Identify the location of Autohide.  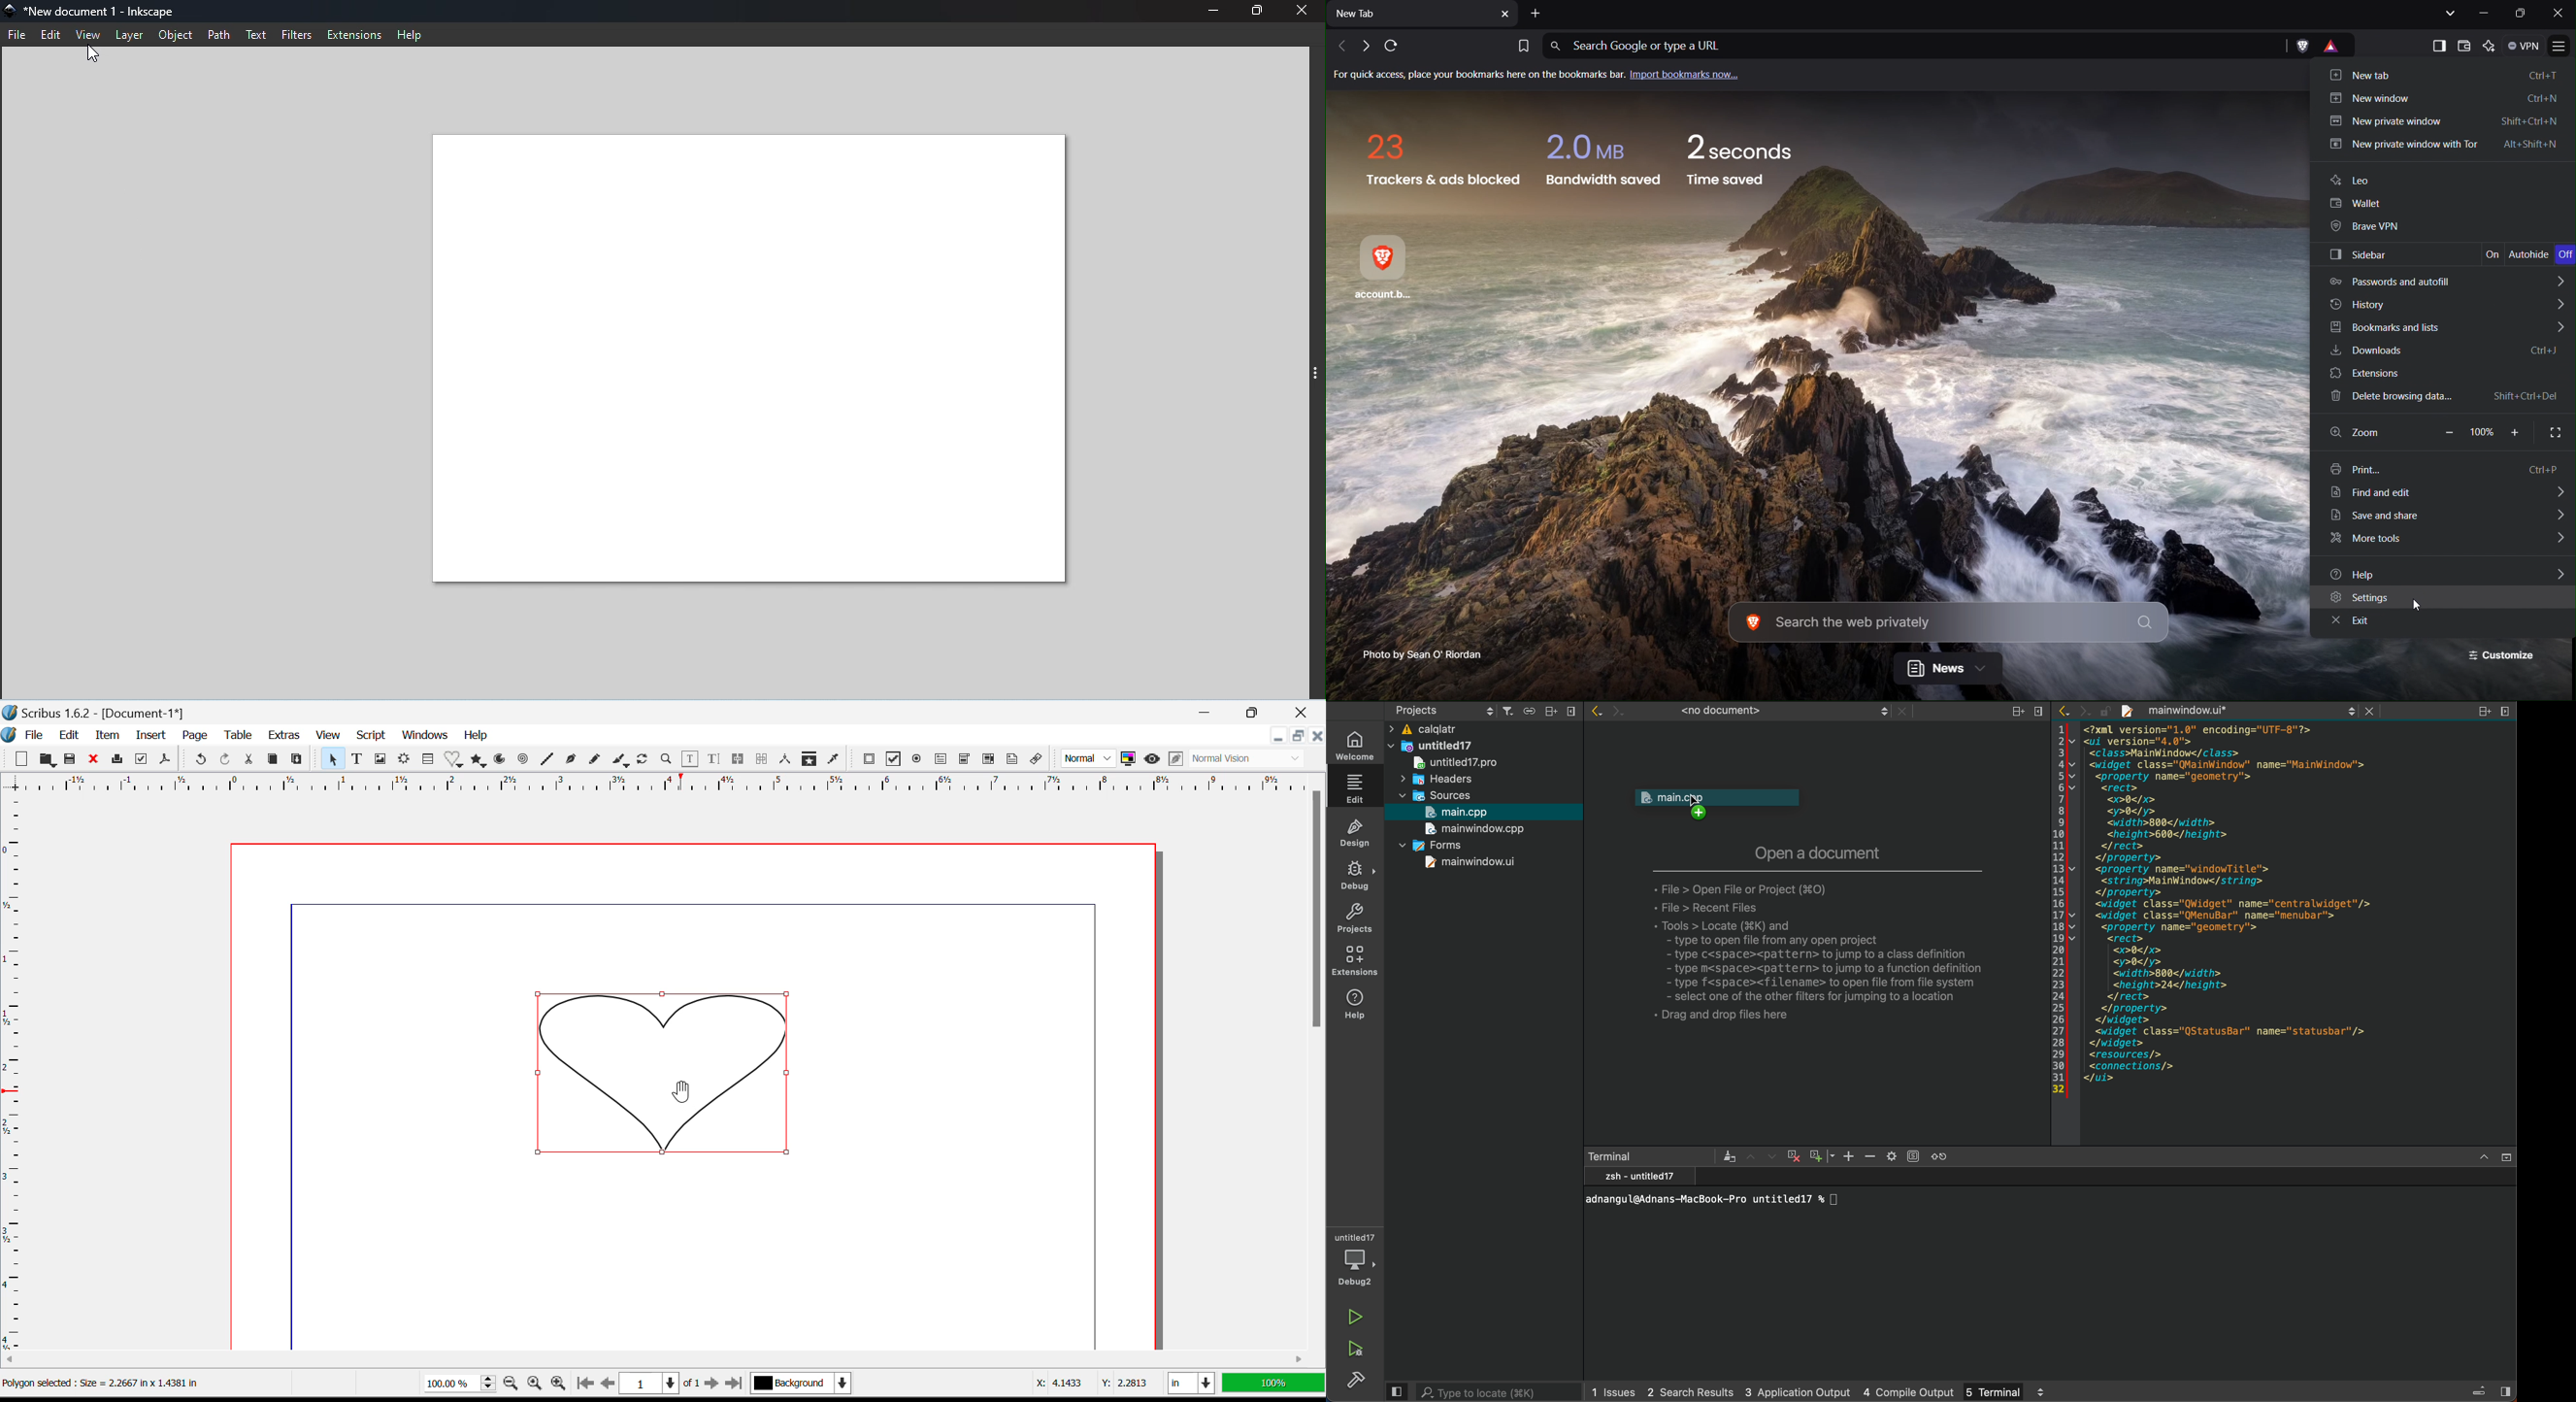
(2531, 255).